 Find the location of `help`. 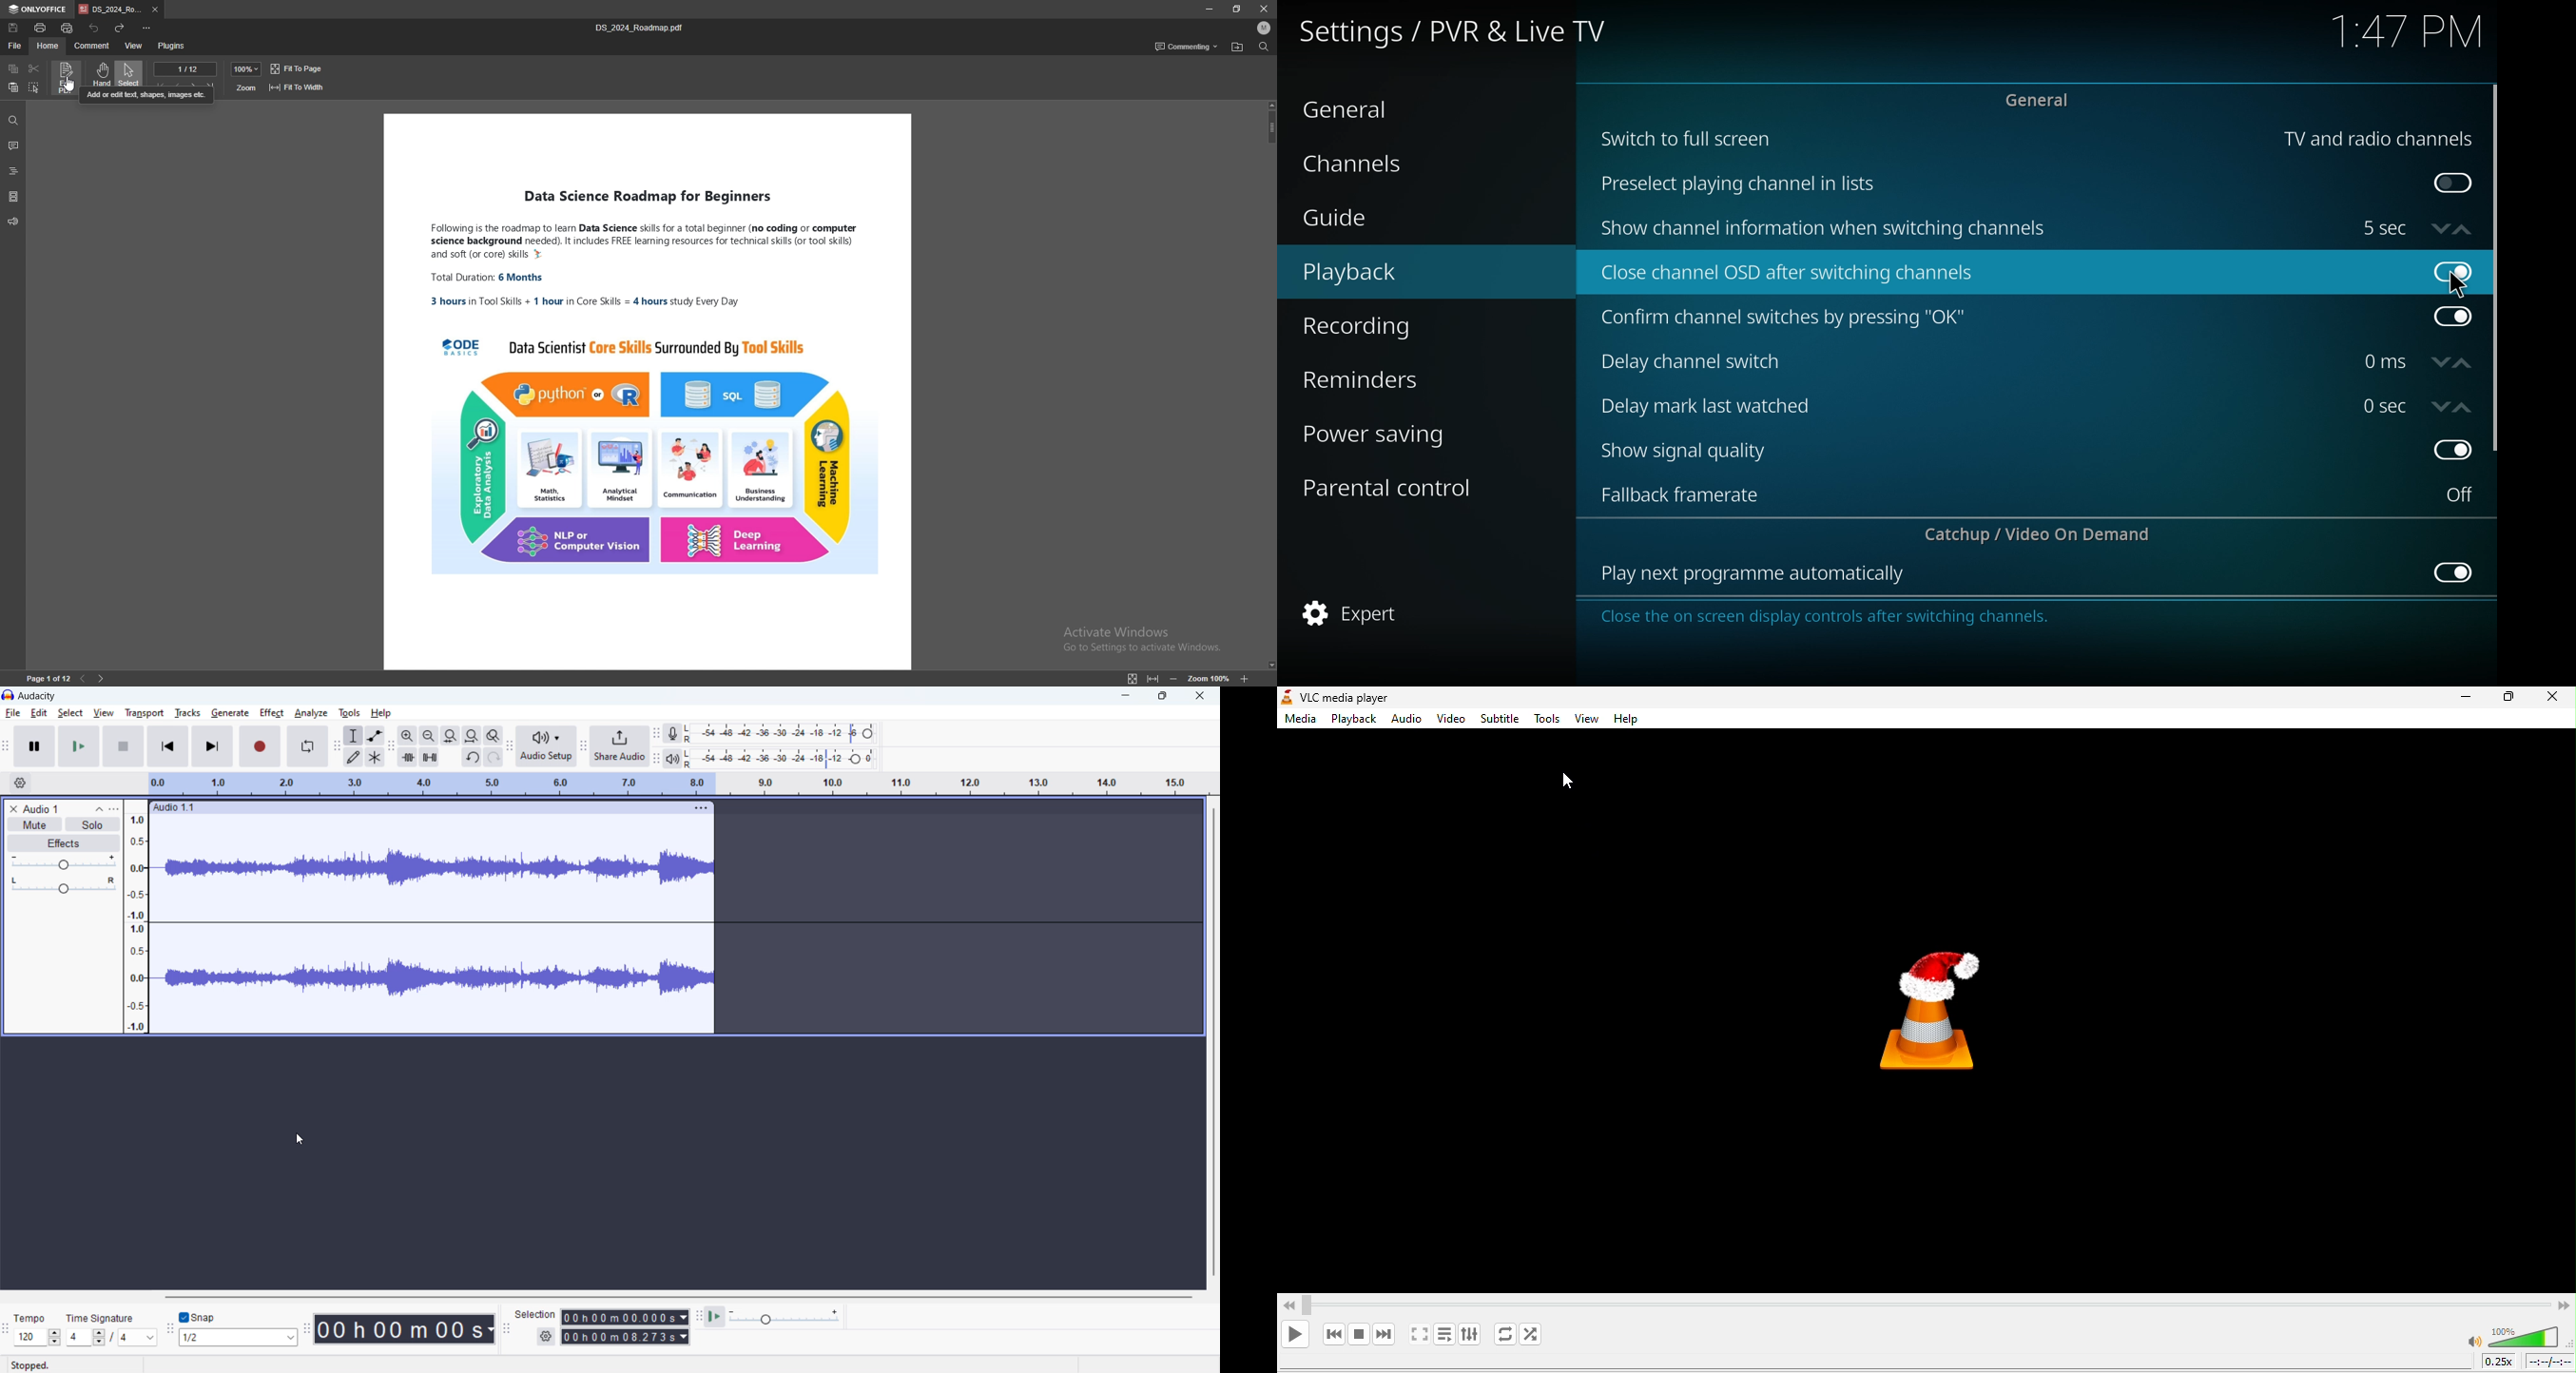

help is located at coordinates (382, 713).